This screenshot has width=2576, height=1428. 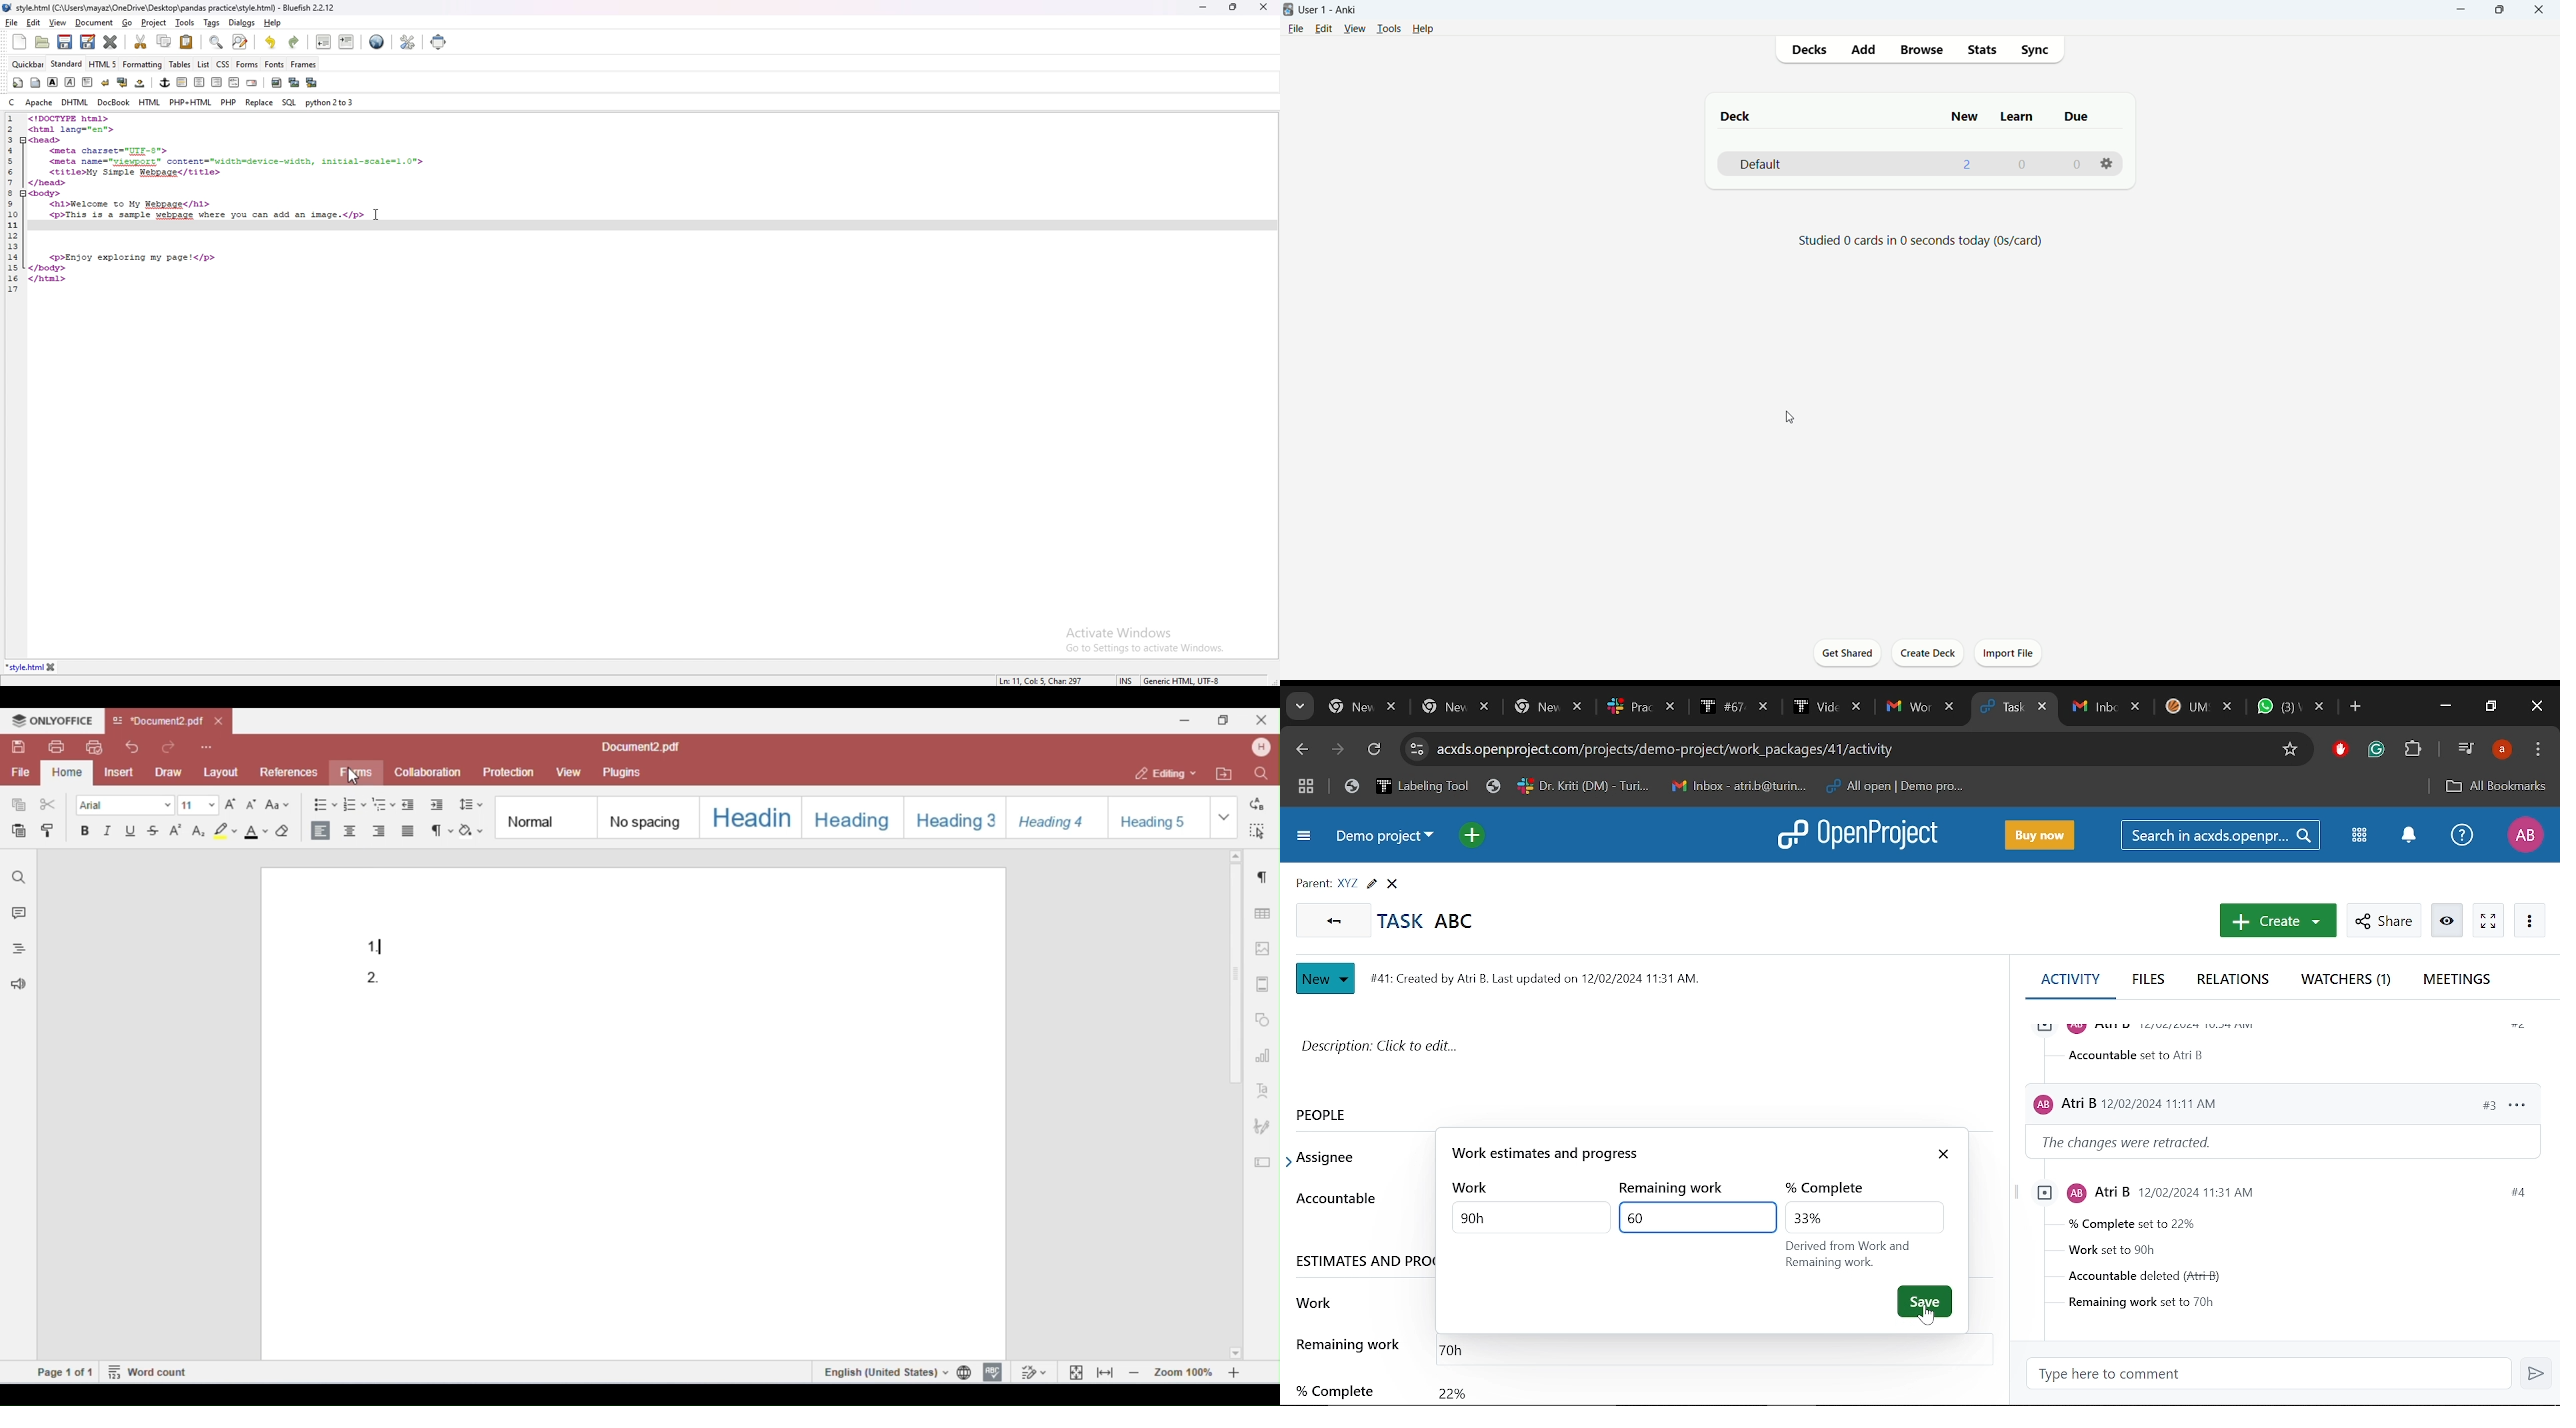 I want to click on close, so click(x=2541, y=9).